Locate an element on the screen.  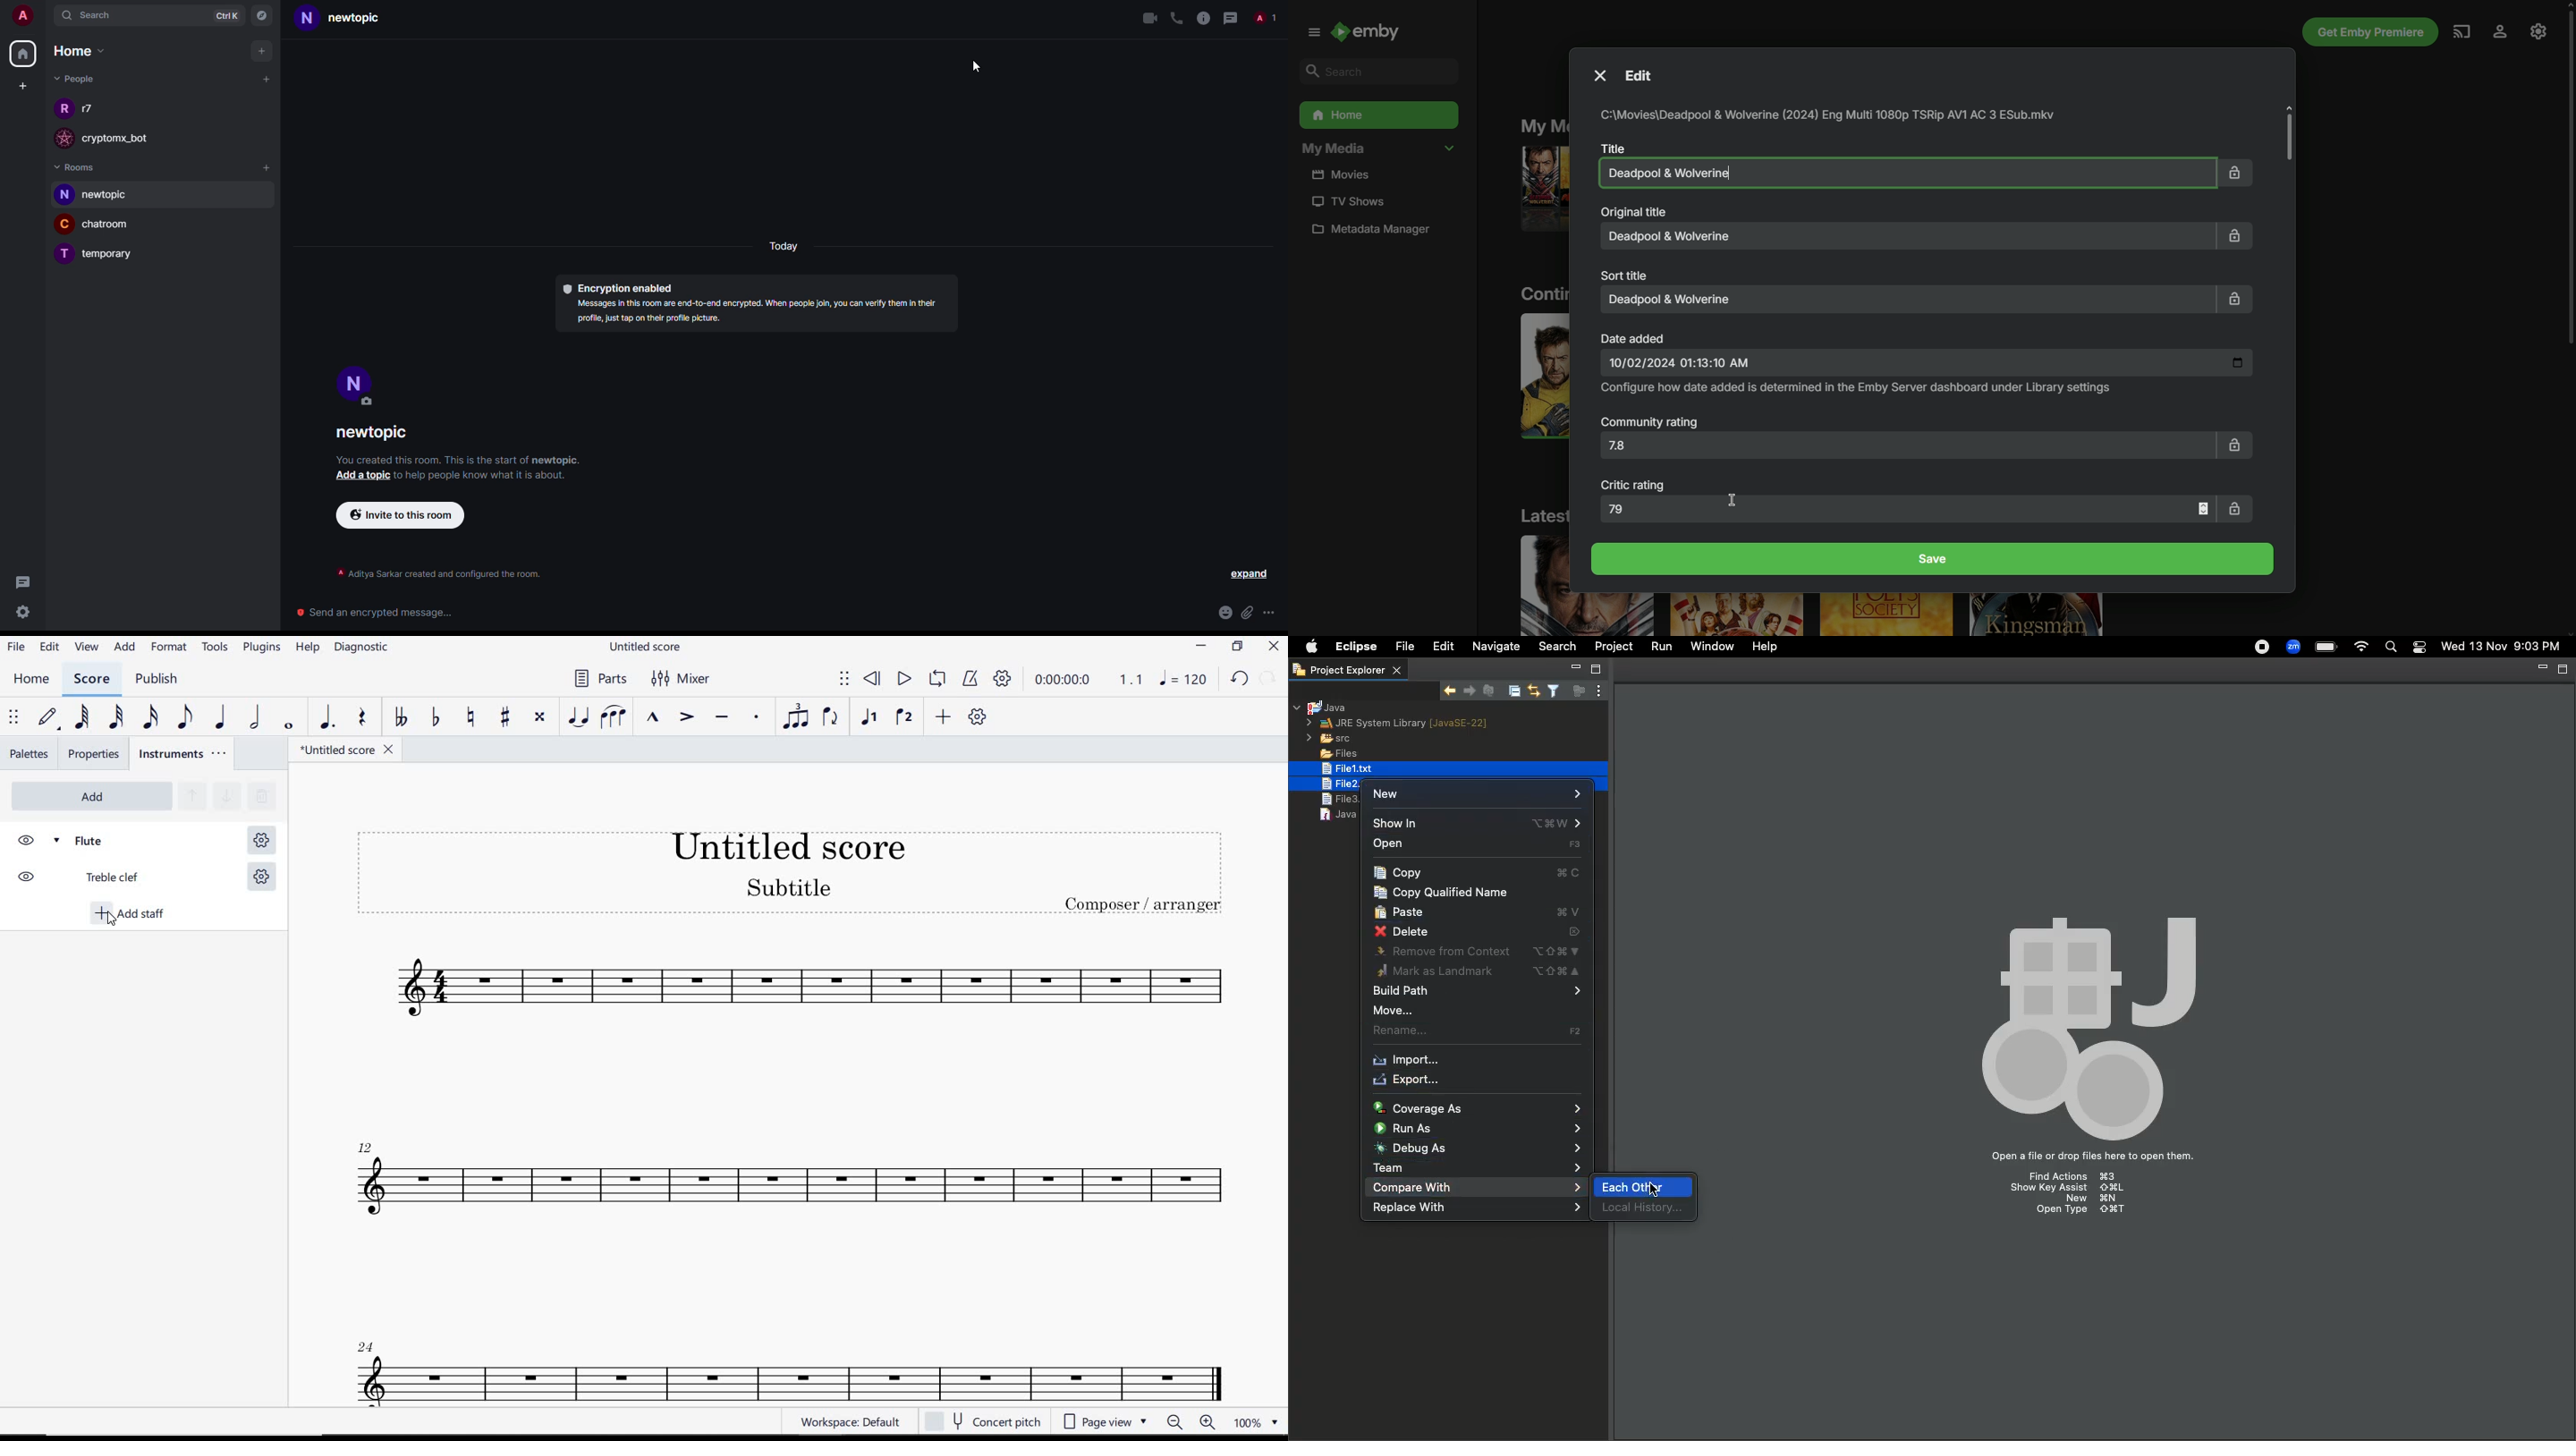
Icon is located at coordinates (2088, 1013).